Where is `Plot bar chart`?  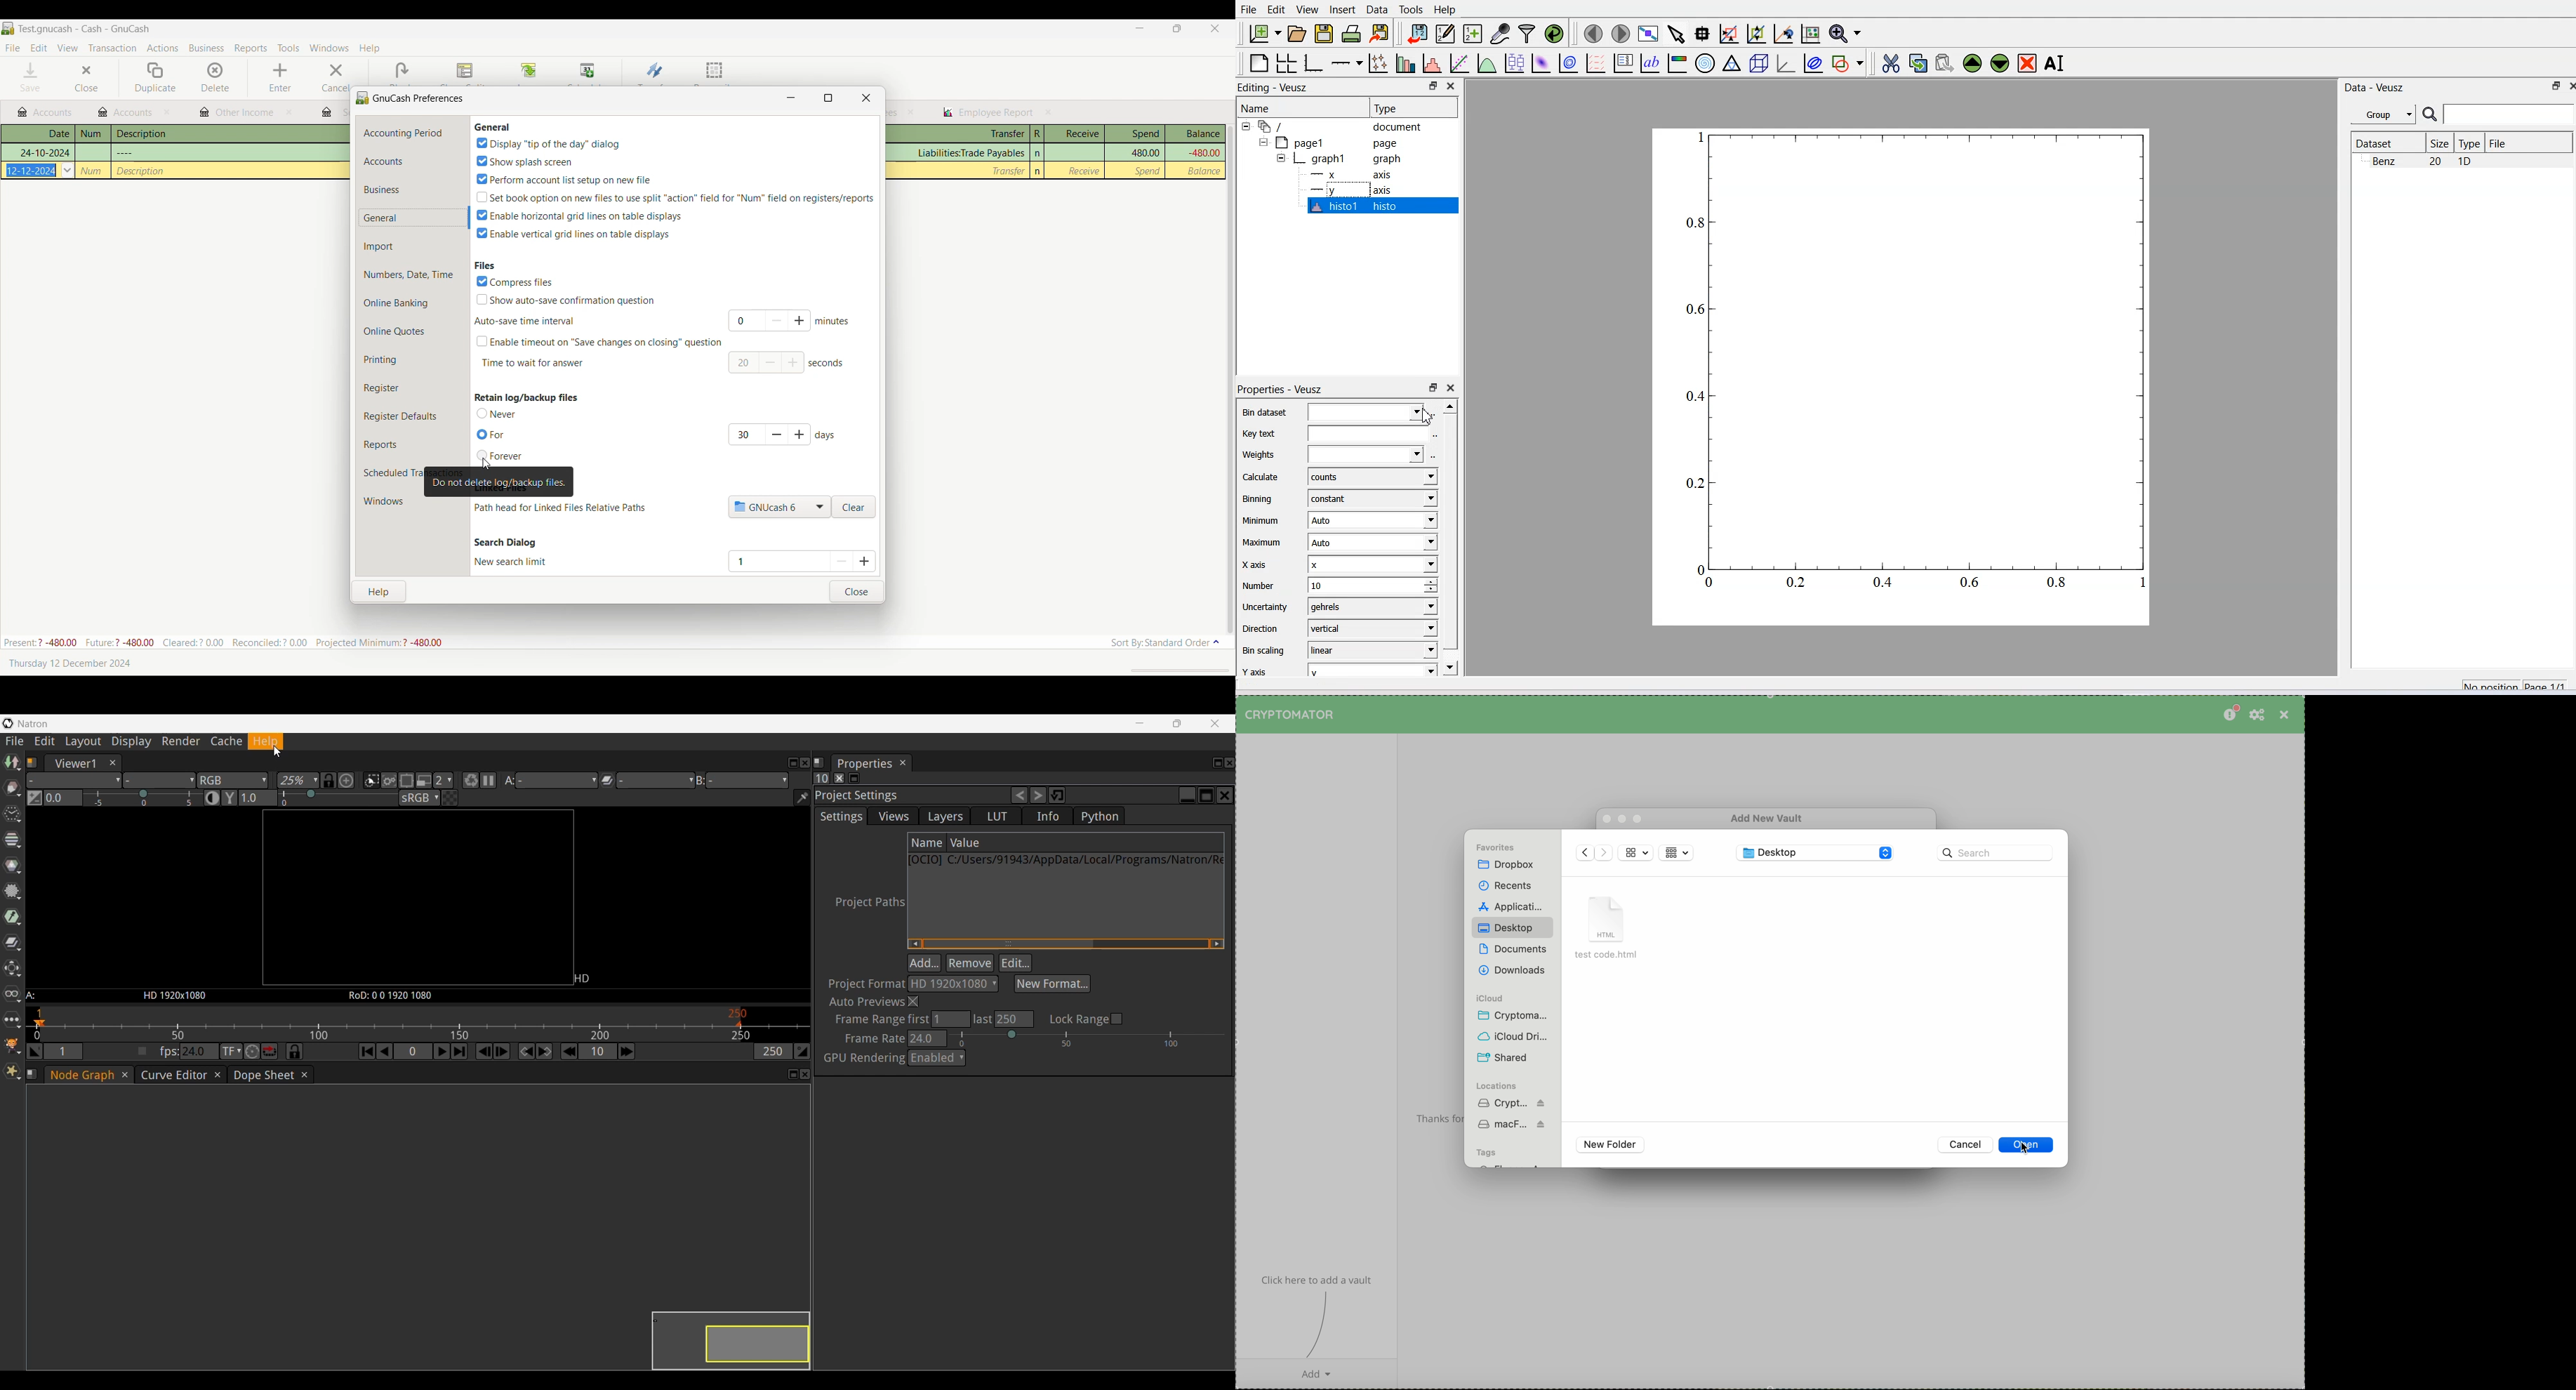 Plot bar chart is located at coordinates (1406, 62).